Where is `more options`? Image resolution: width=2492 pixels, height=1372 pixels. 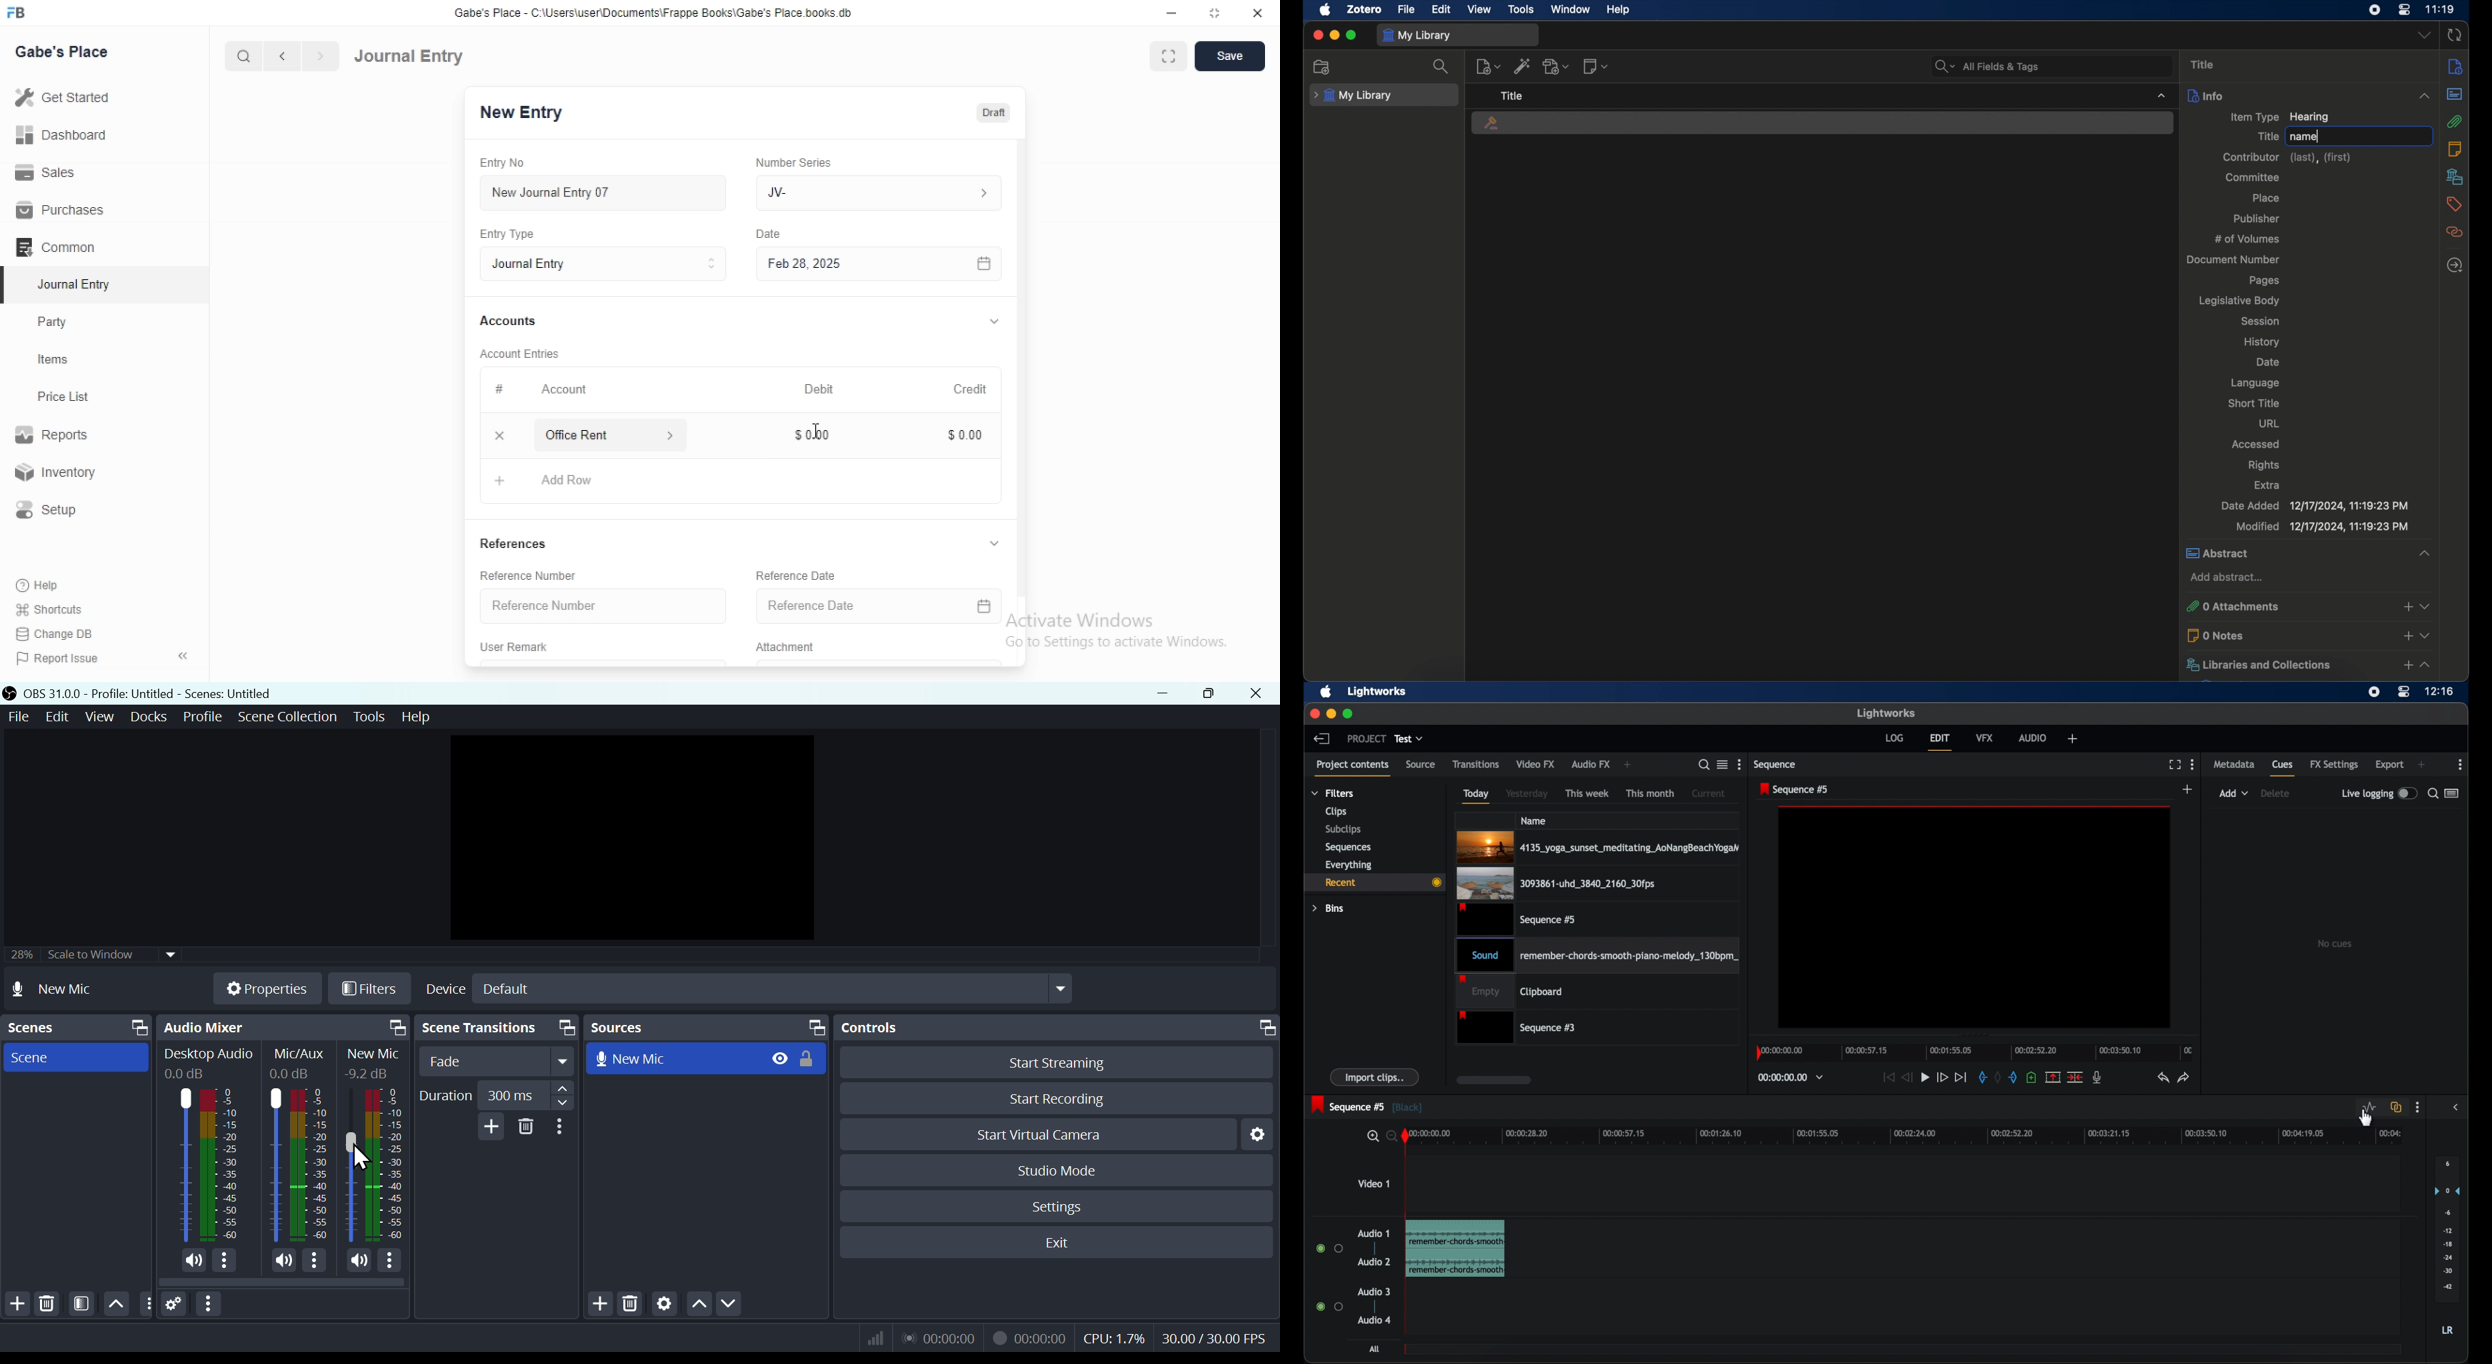 more options is located at coordinates (2417, 1108).